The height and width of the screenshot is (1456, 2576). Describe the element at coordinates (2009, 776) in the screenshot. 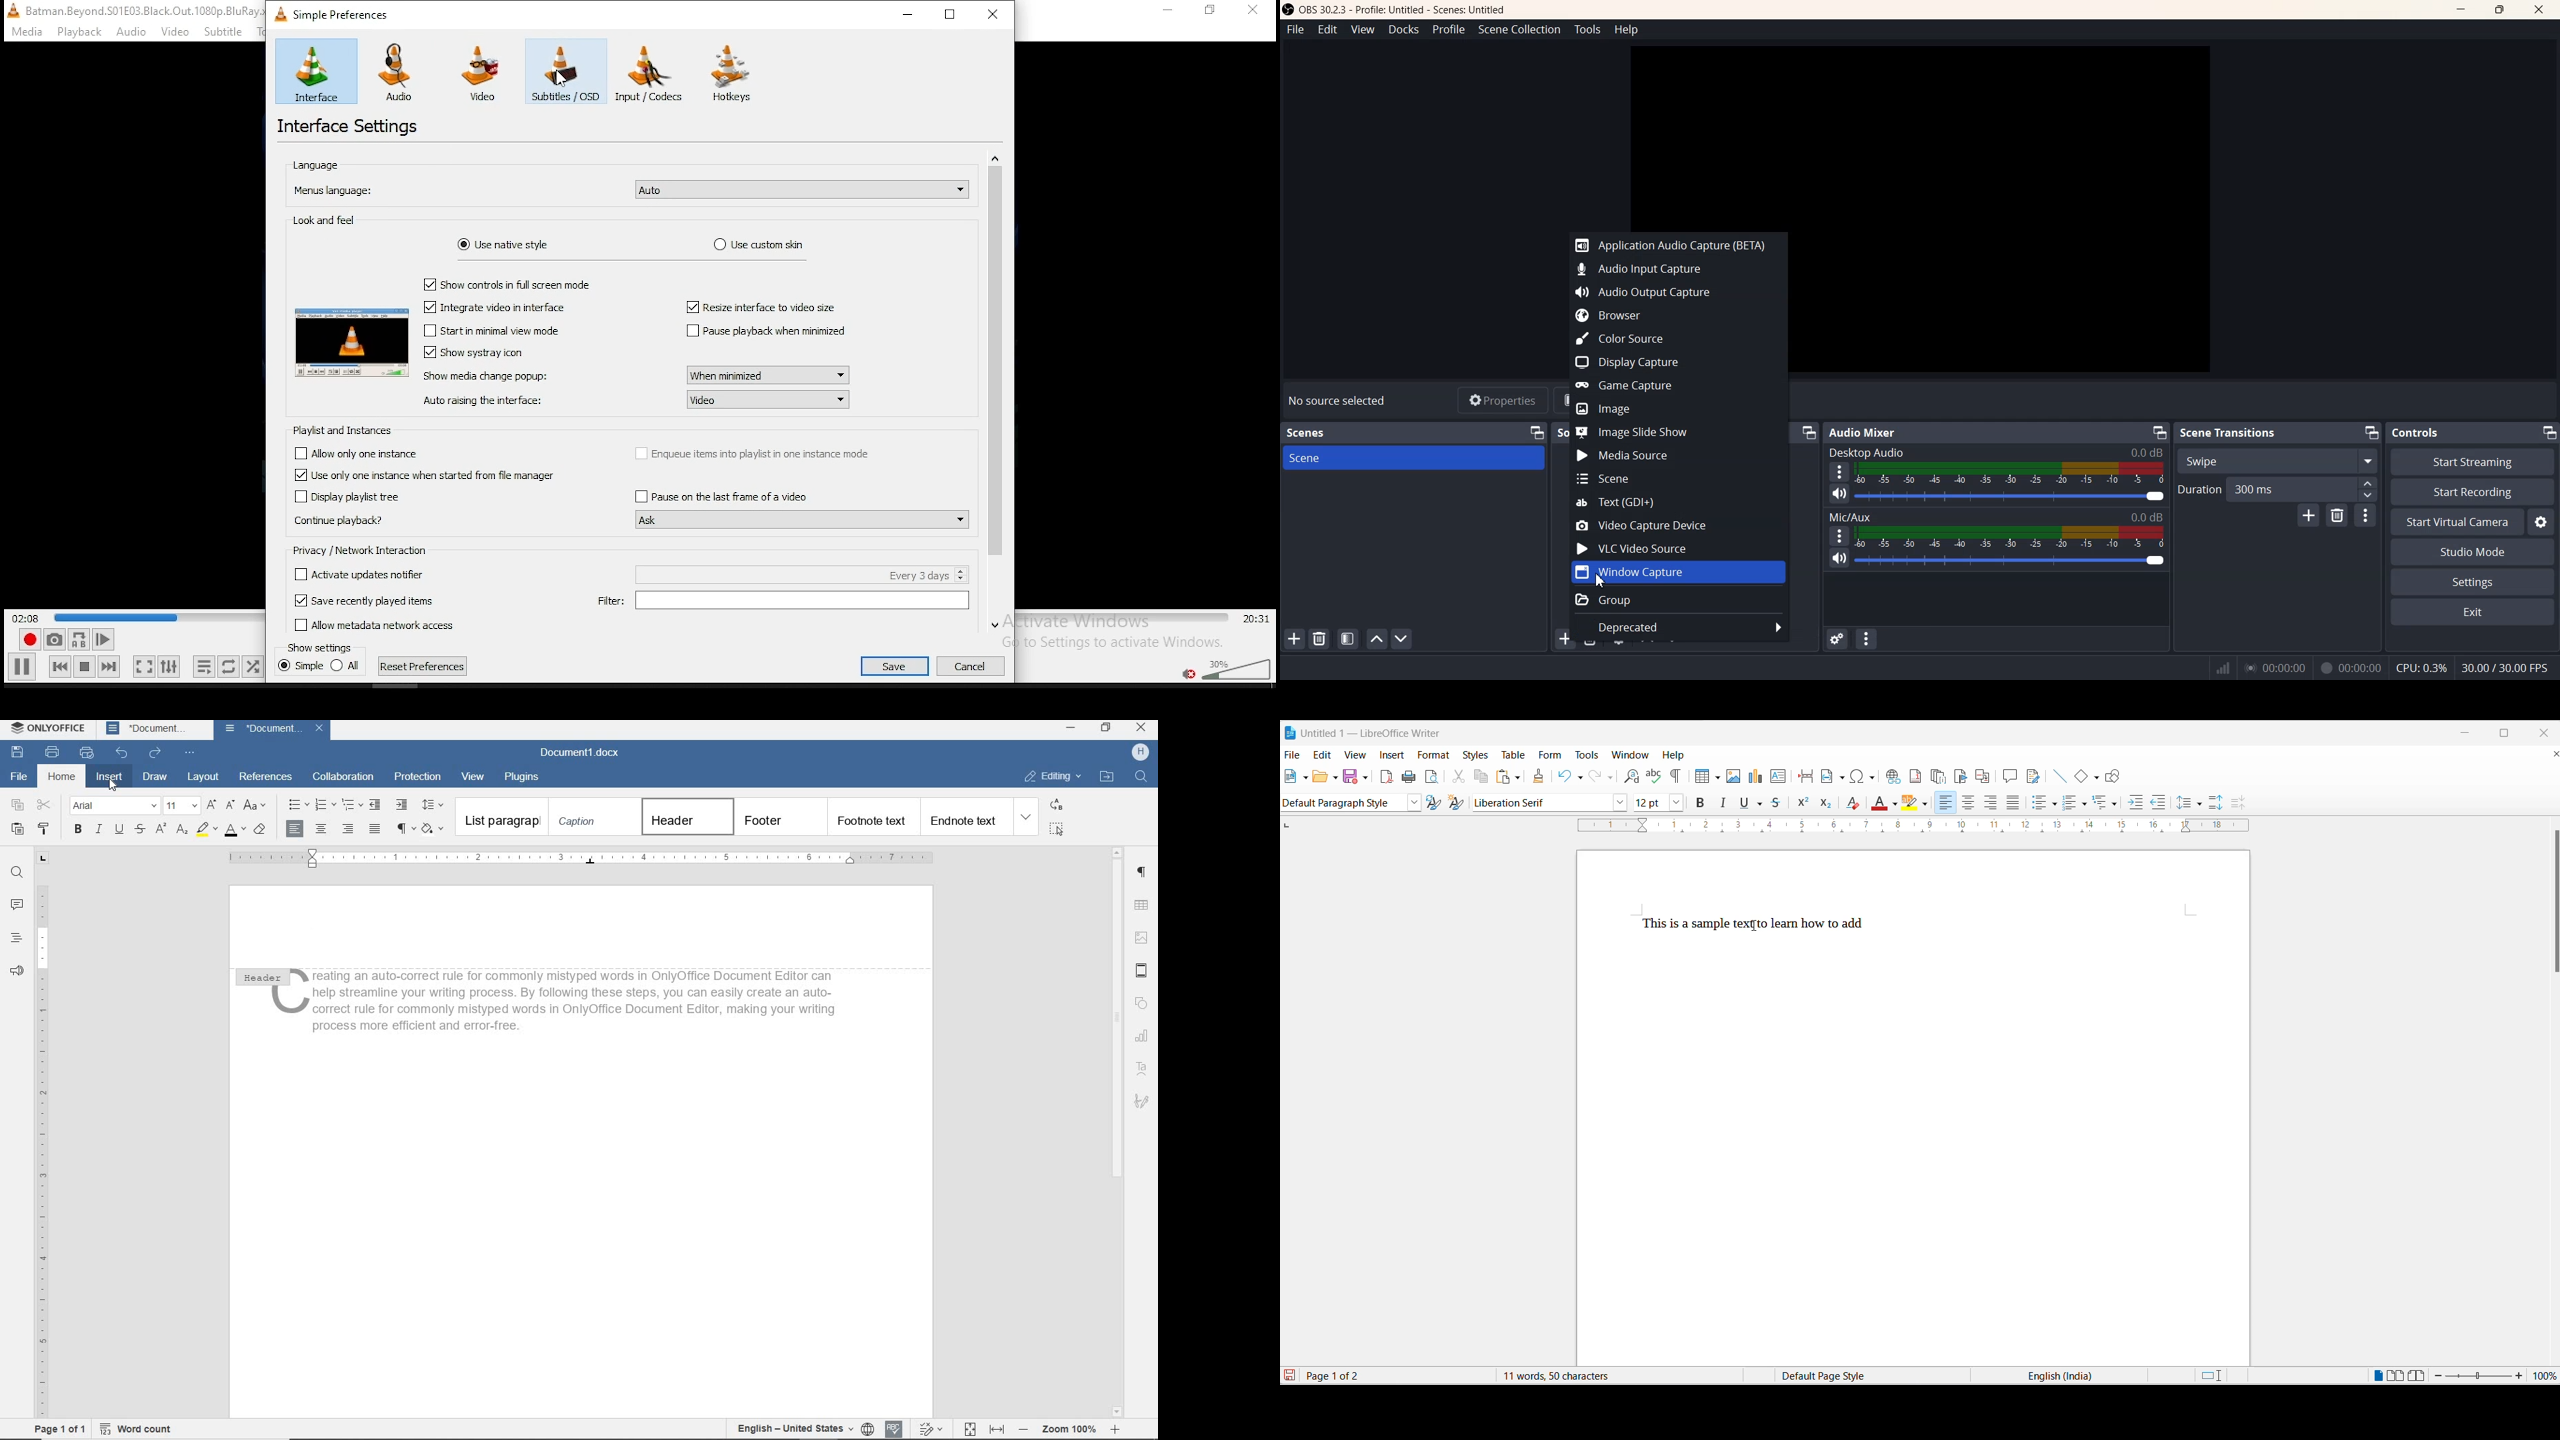

I see `insert comment` at that location.